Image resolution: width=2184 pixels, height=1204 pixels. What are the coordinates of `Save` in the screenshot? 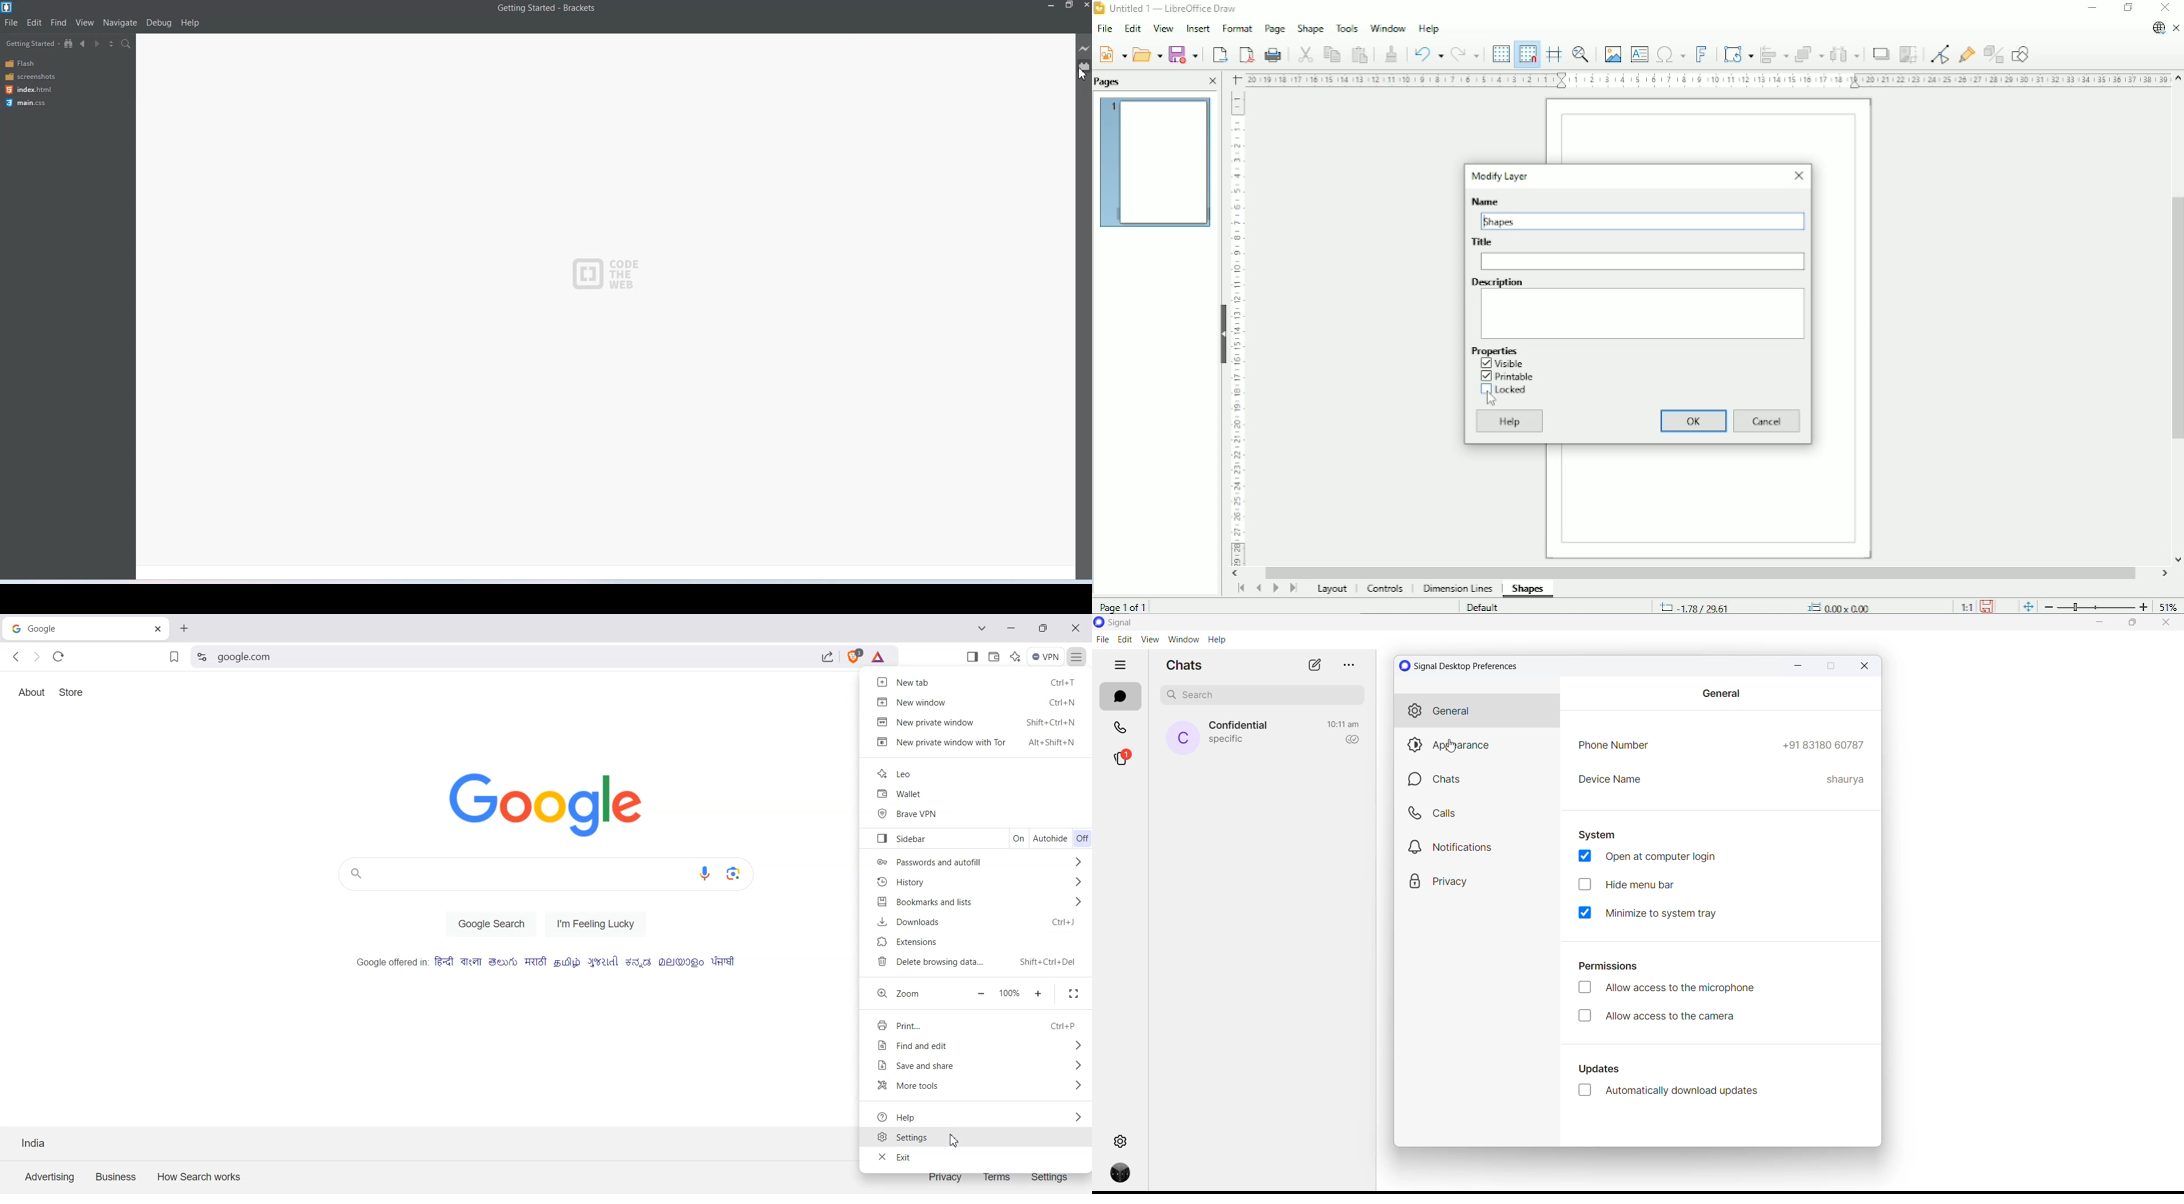 It's located at (1185, 54).